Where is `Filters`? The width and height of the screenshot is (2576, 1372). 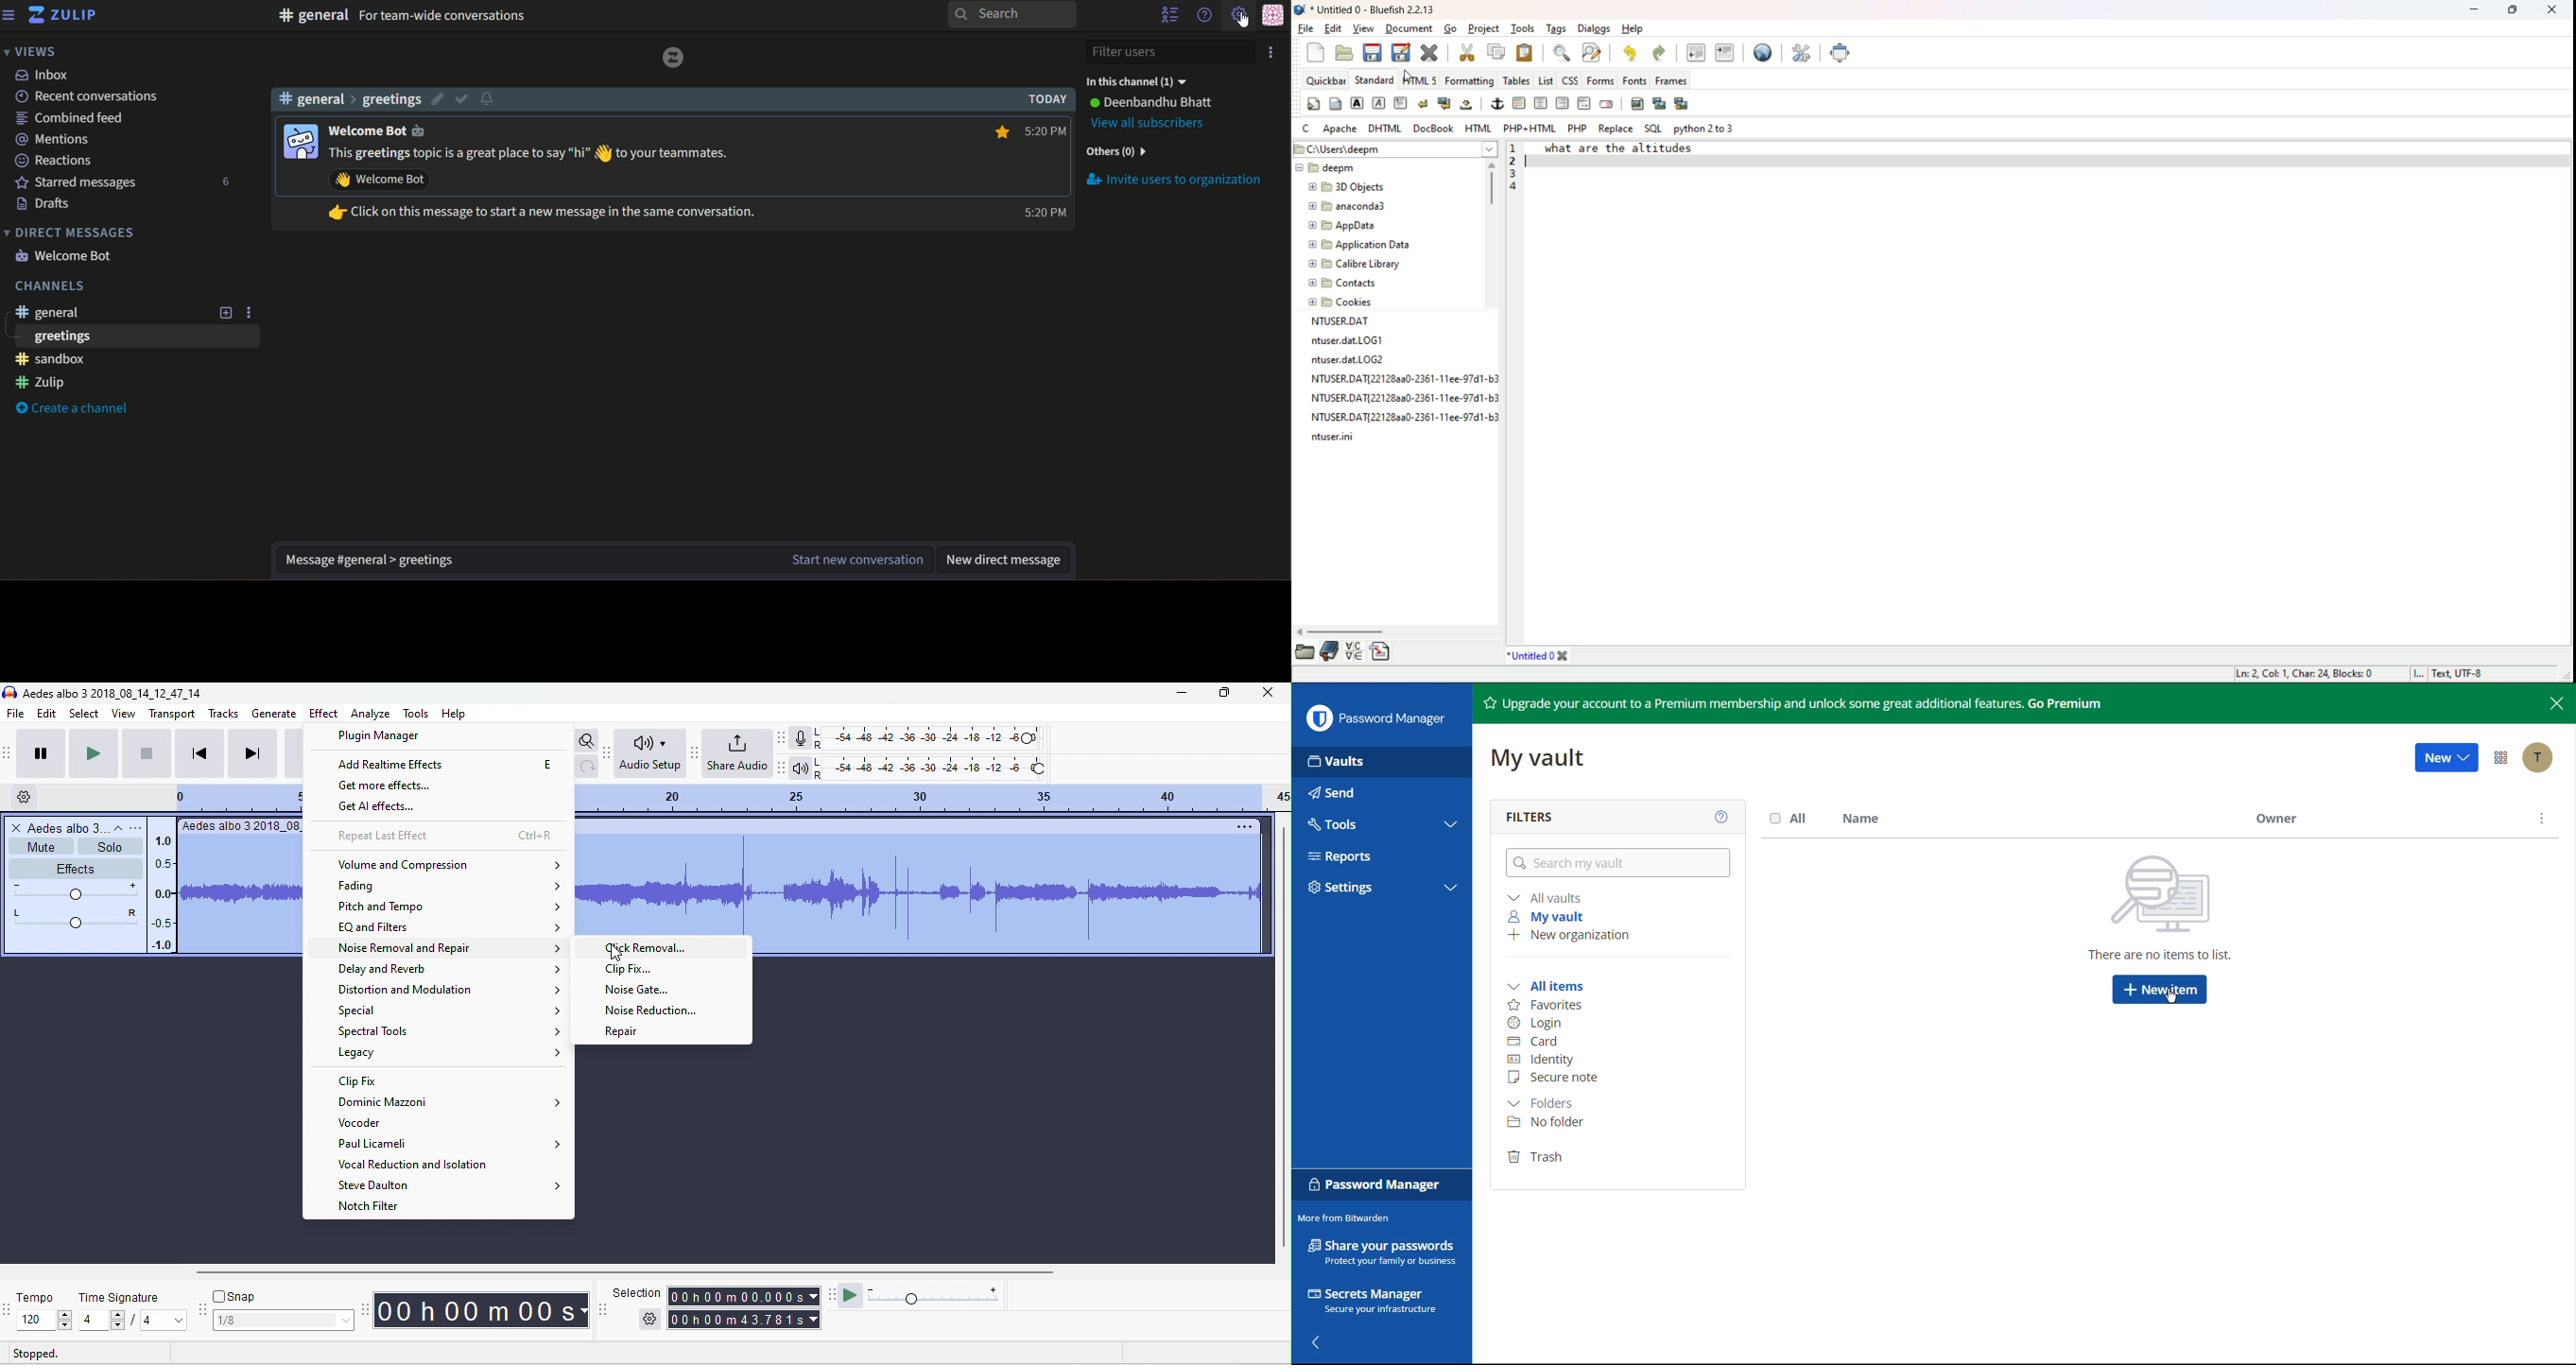 Filters is located at coordinates (1533, 815).